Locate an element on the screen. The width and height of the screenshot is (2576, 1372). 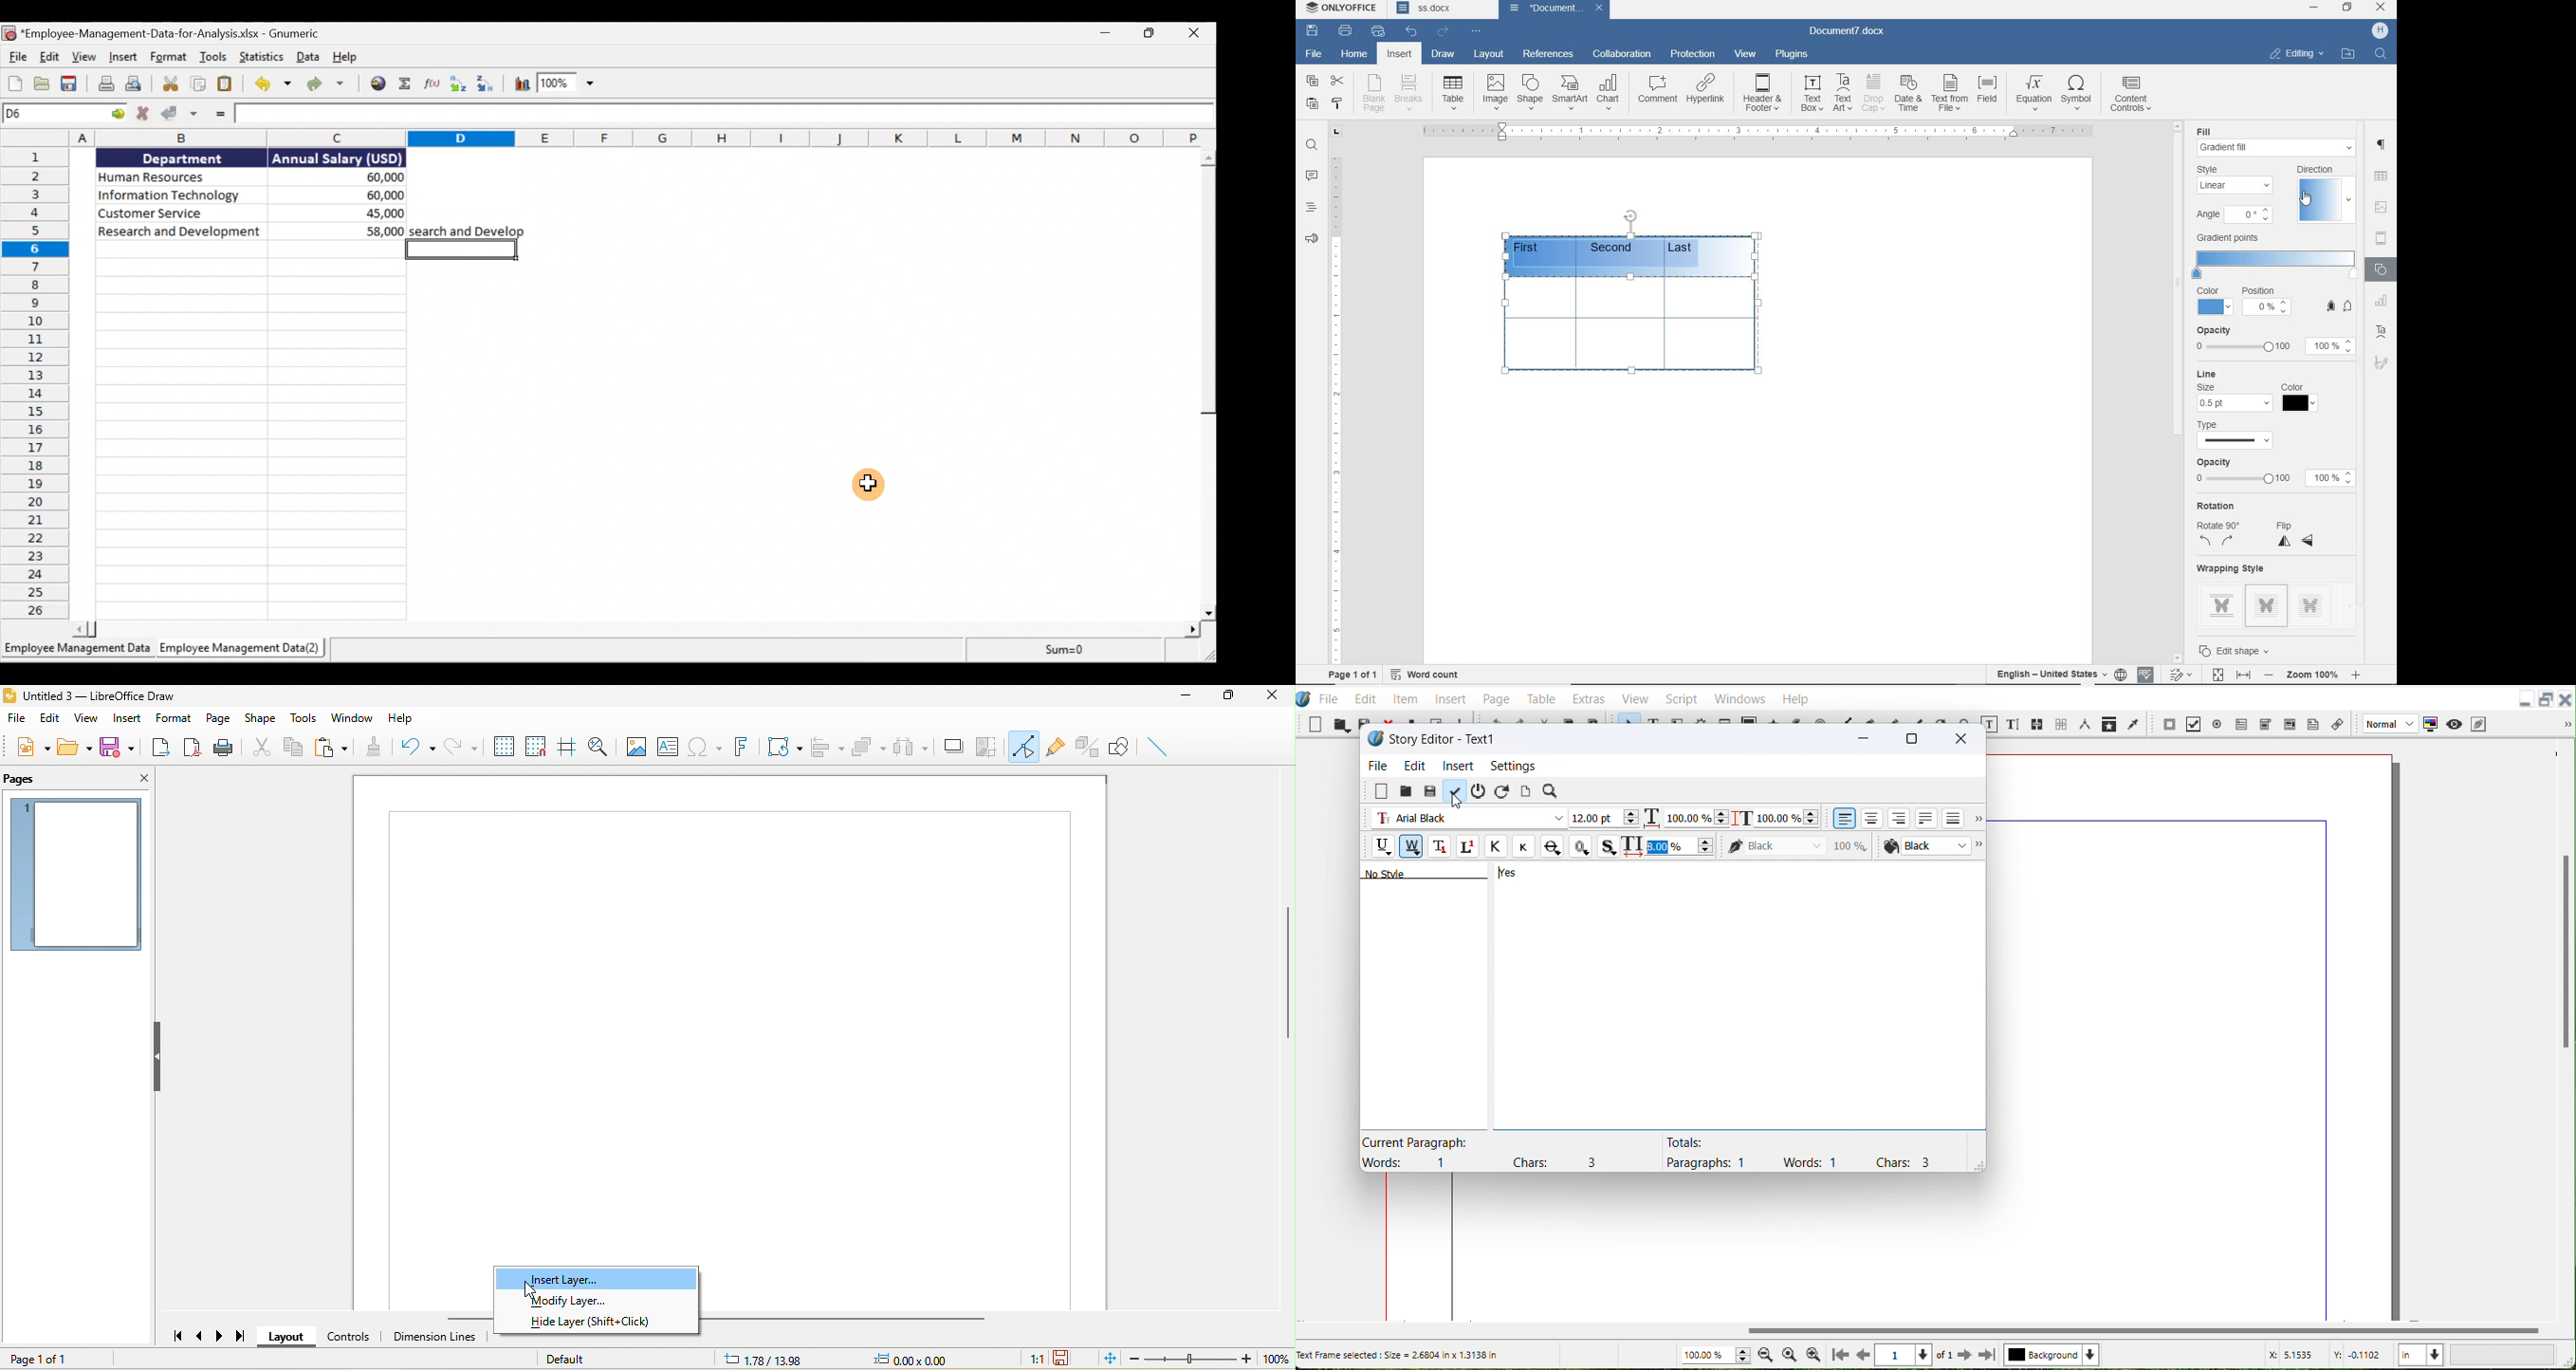
Go to previous page is located at coordinates (1866, 1355).